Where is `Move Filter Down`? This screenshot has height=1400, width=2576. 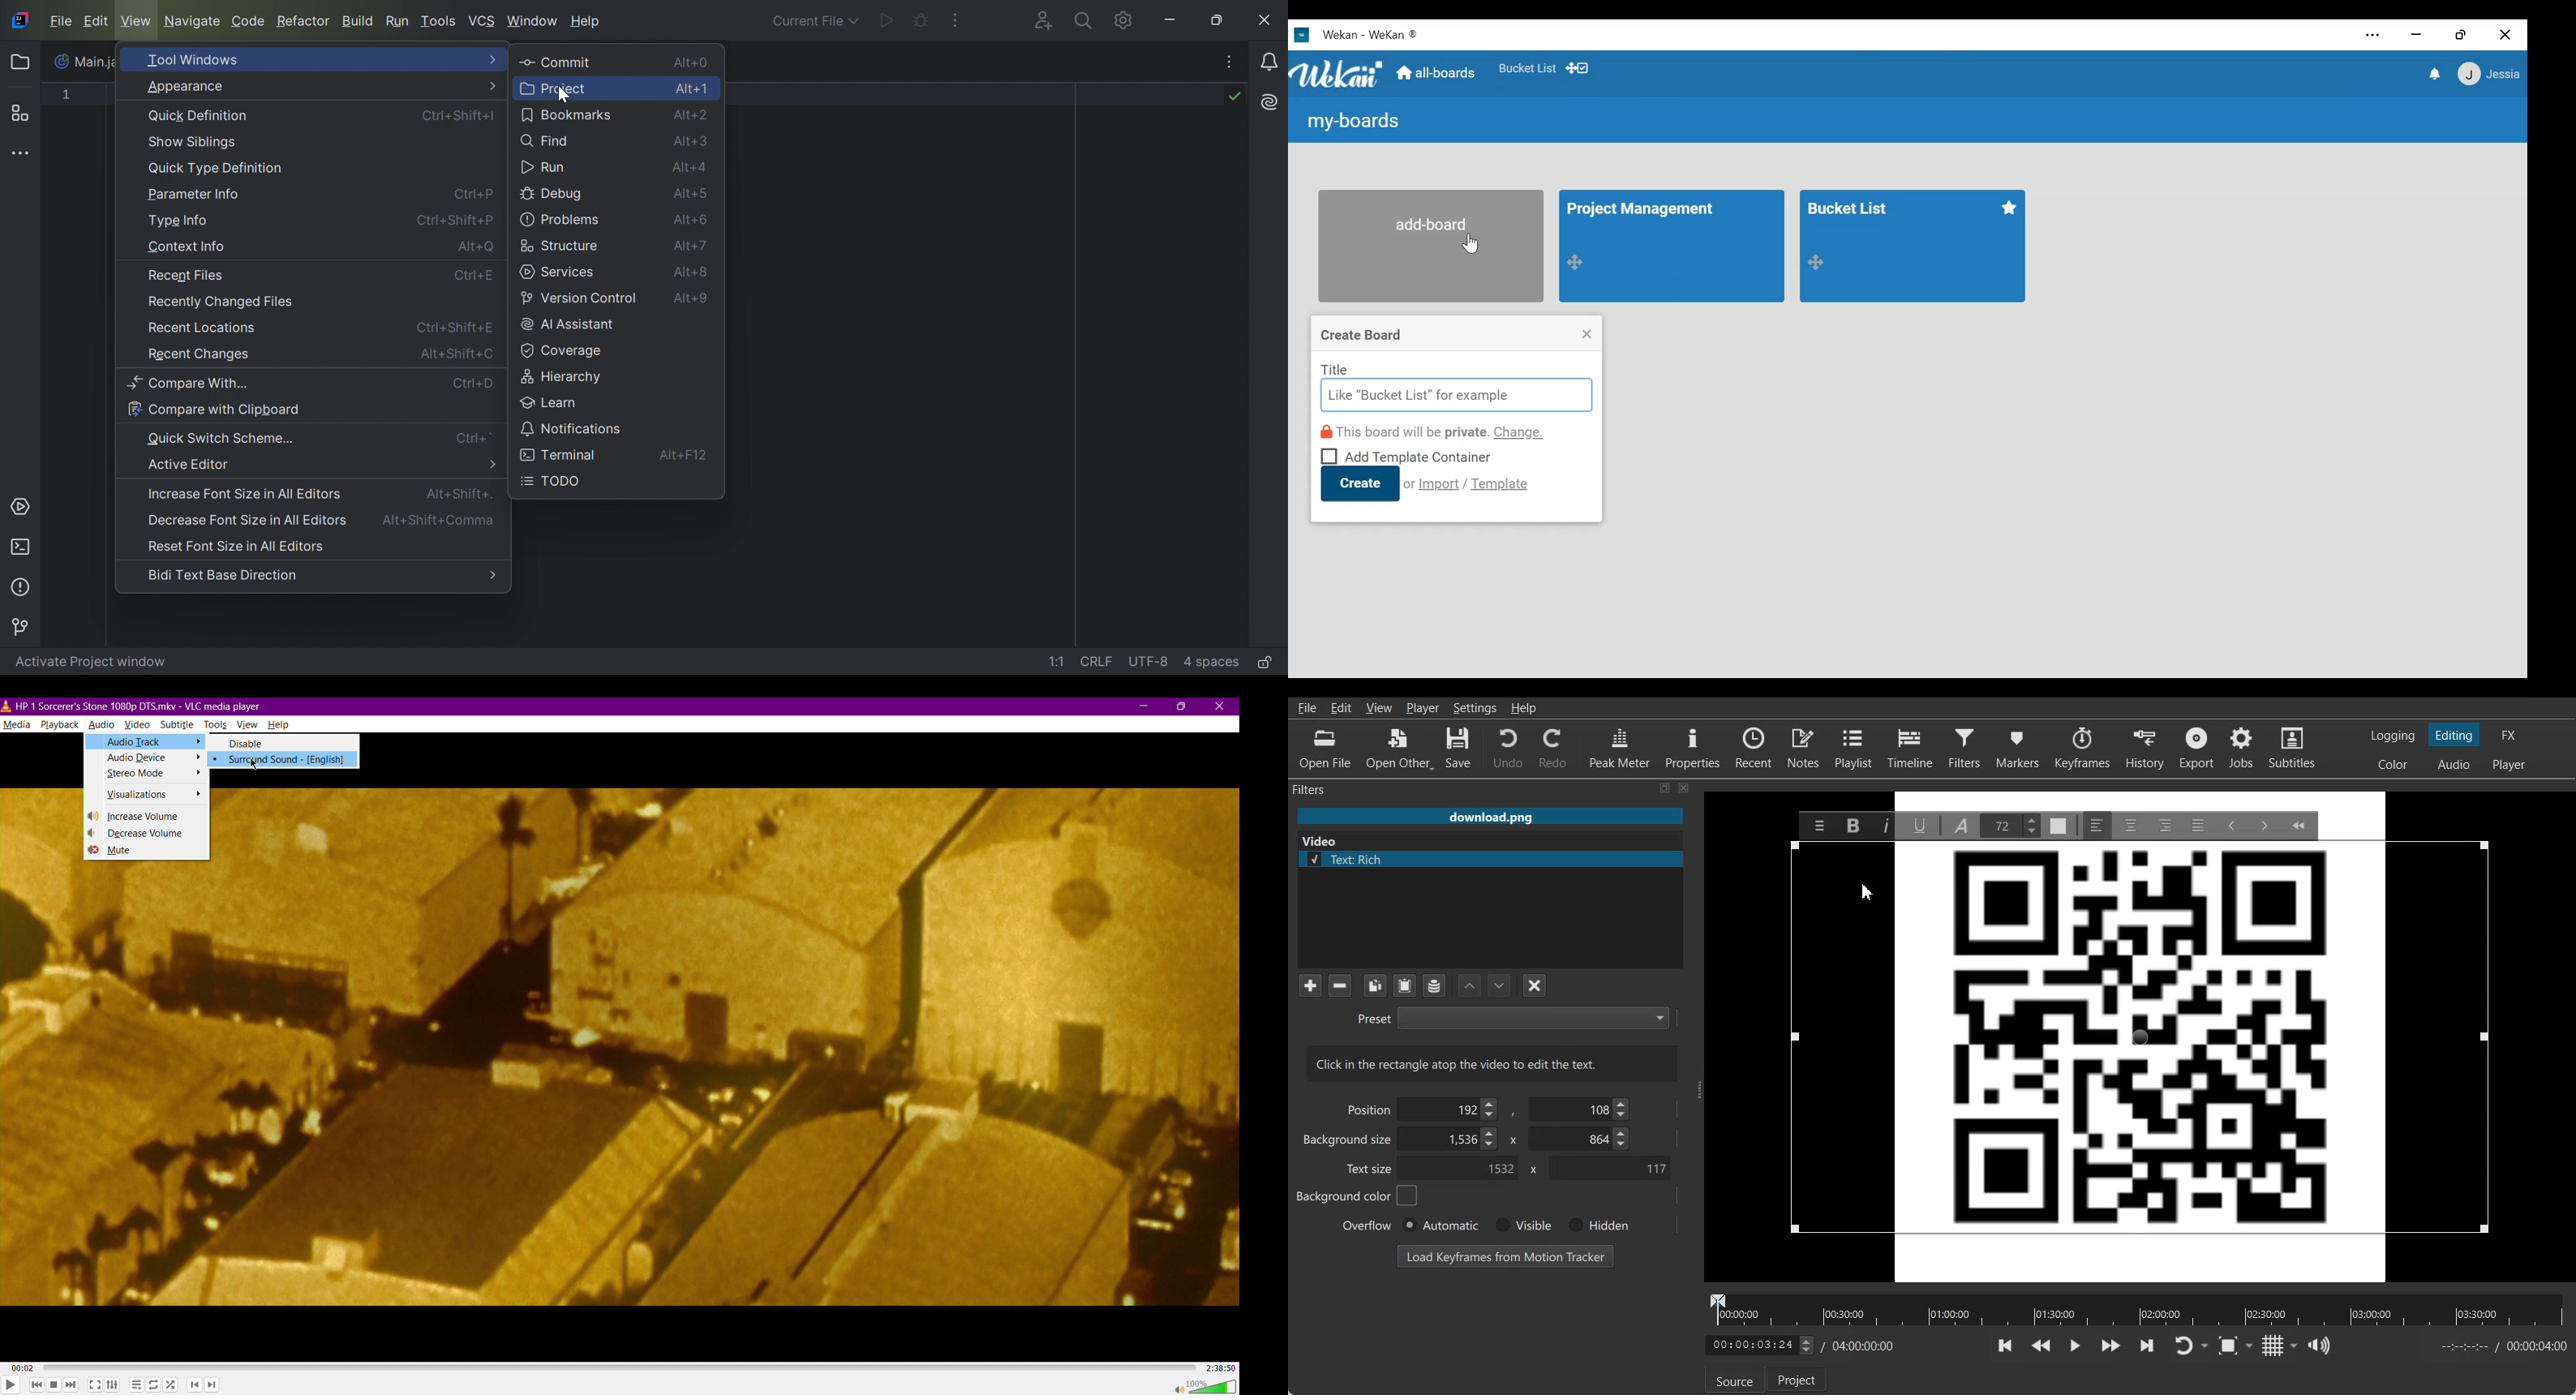 Move Filter Down is located at coordinates (1500, 985).